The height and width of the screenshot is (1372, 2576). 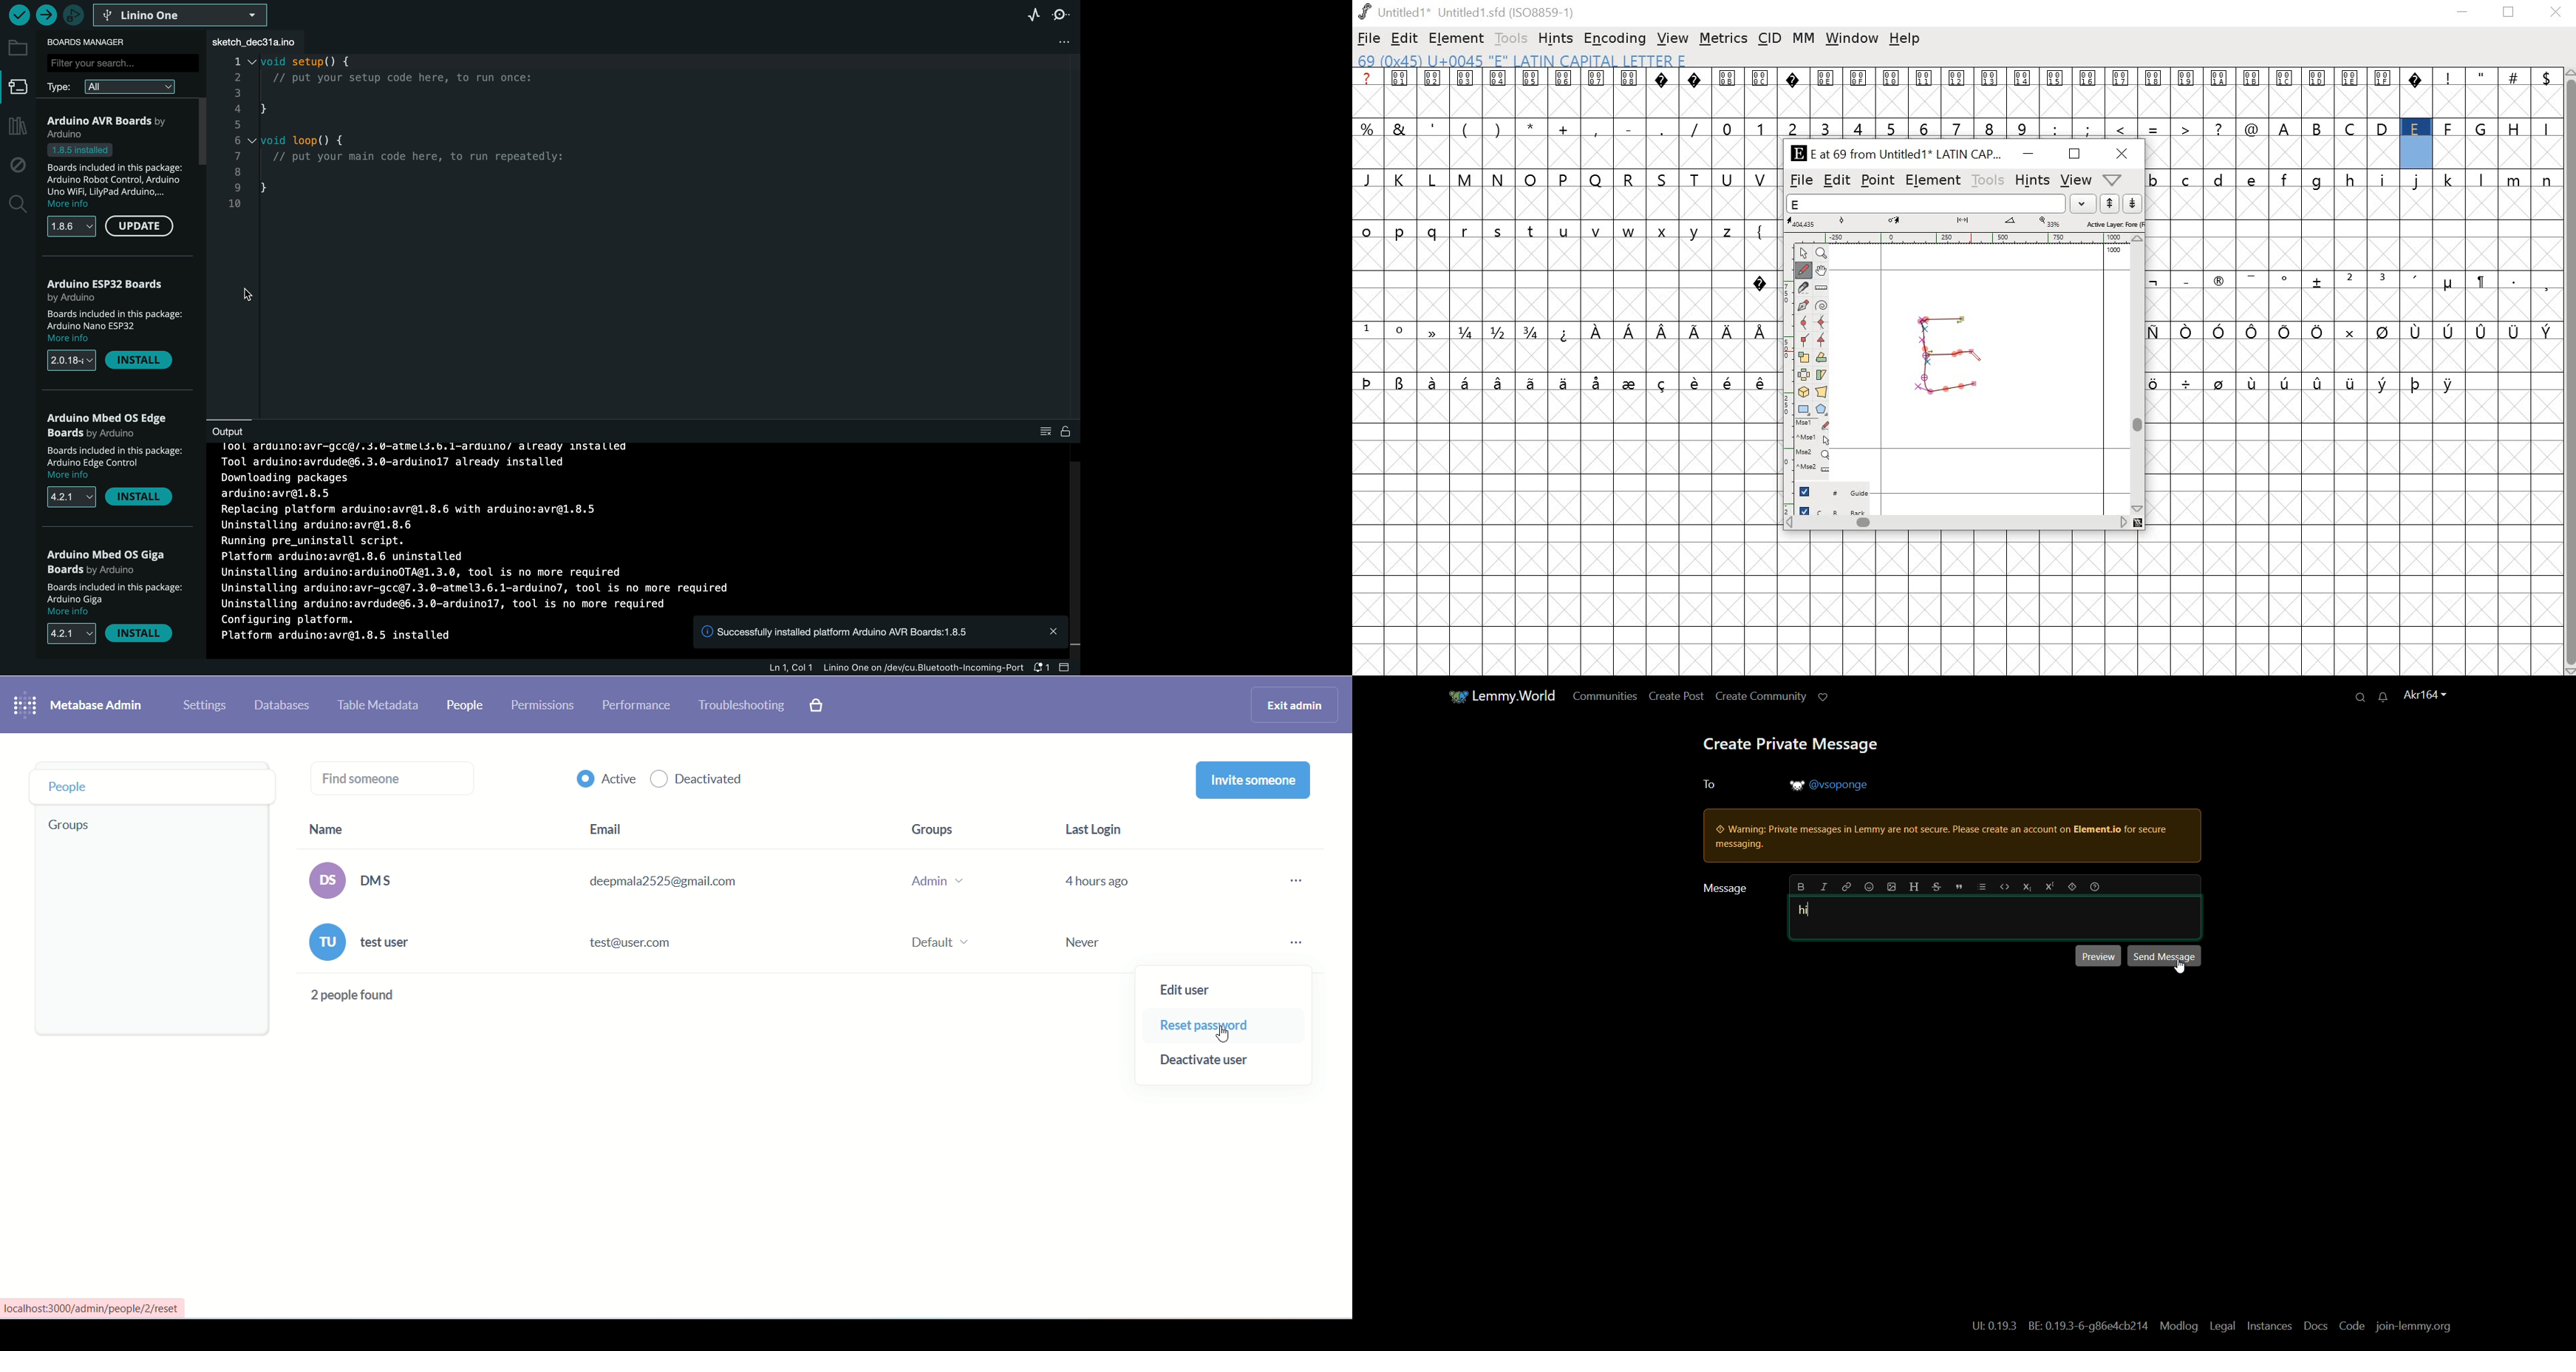 I want to click on tools, so click(x=1986, y=179).